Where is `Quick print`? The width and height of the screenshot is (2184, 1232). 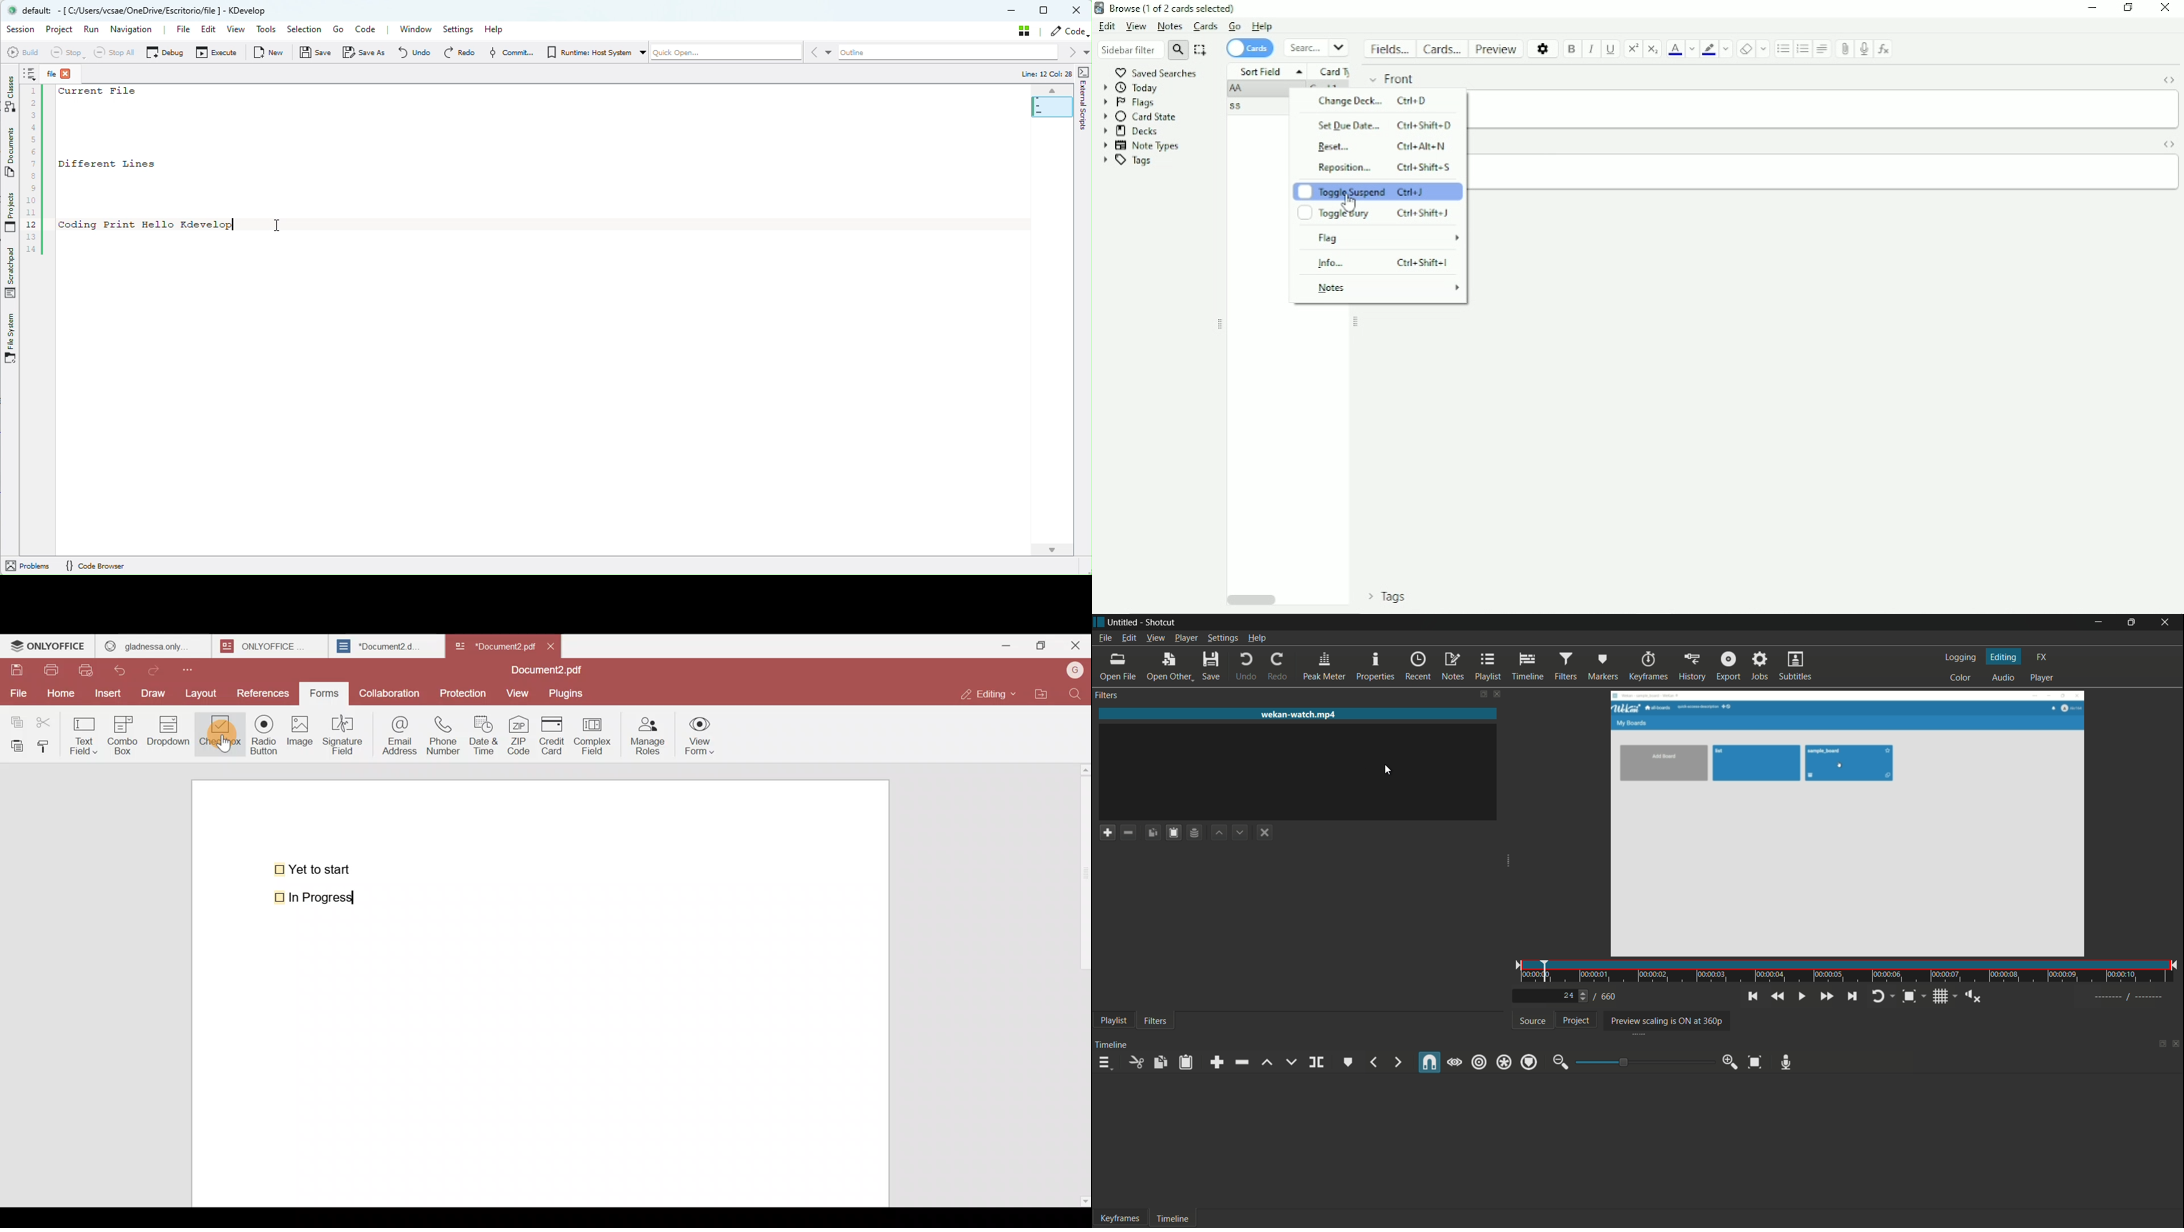 Quick print is located at coordinates (89, 670).